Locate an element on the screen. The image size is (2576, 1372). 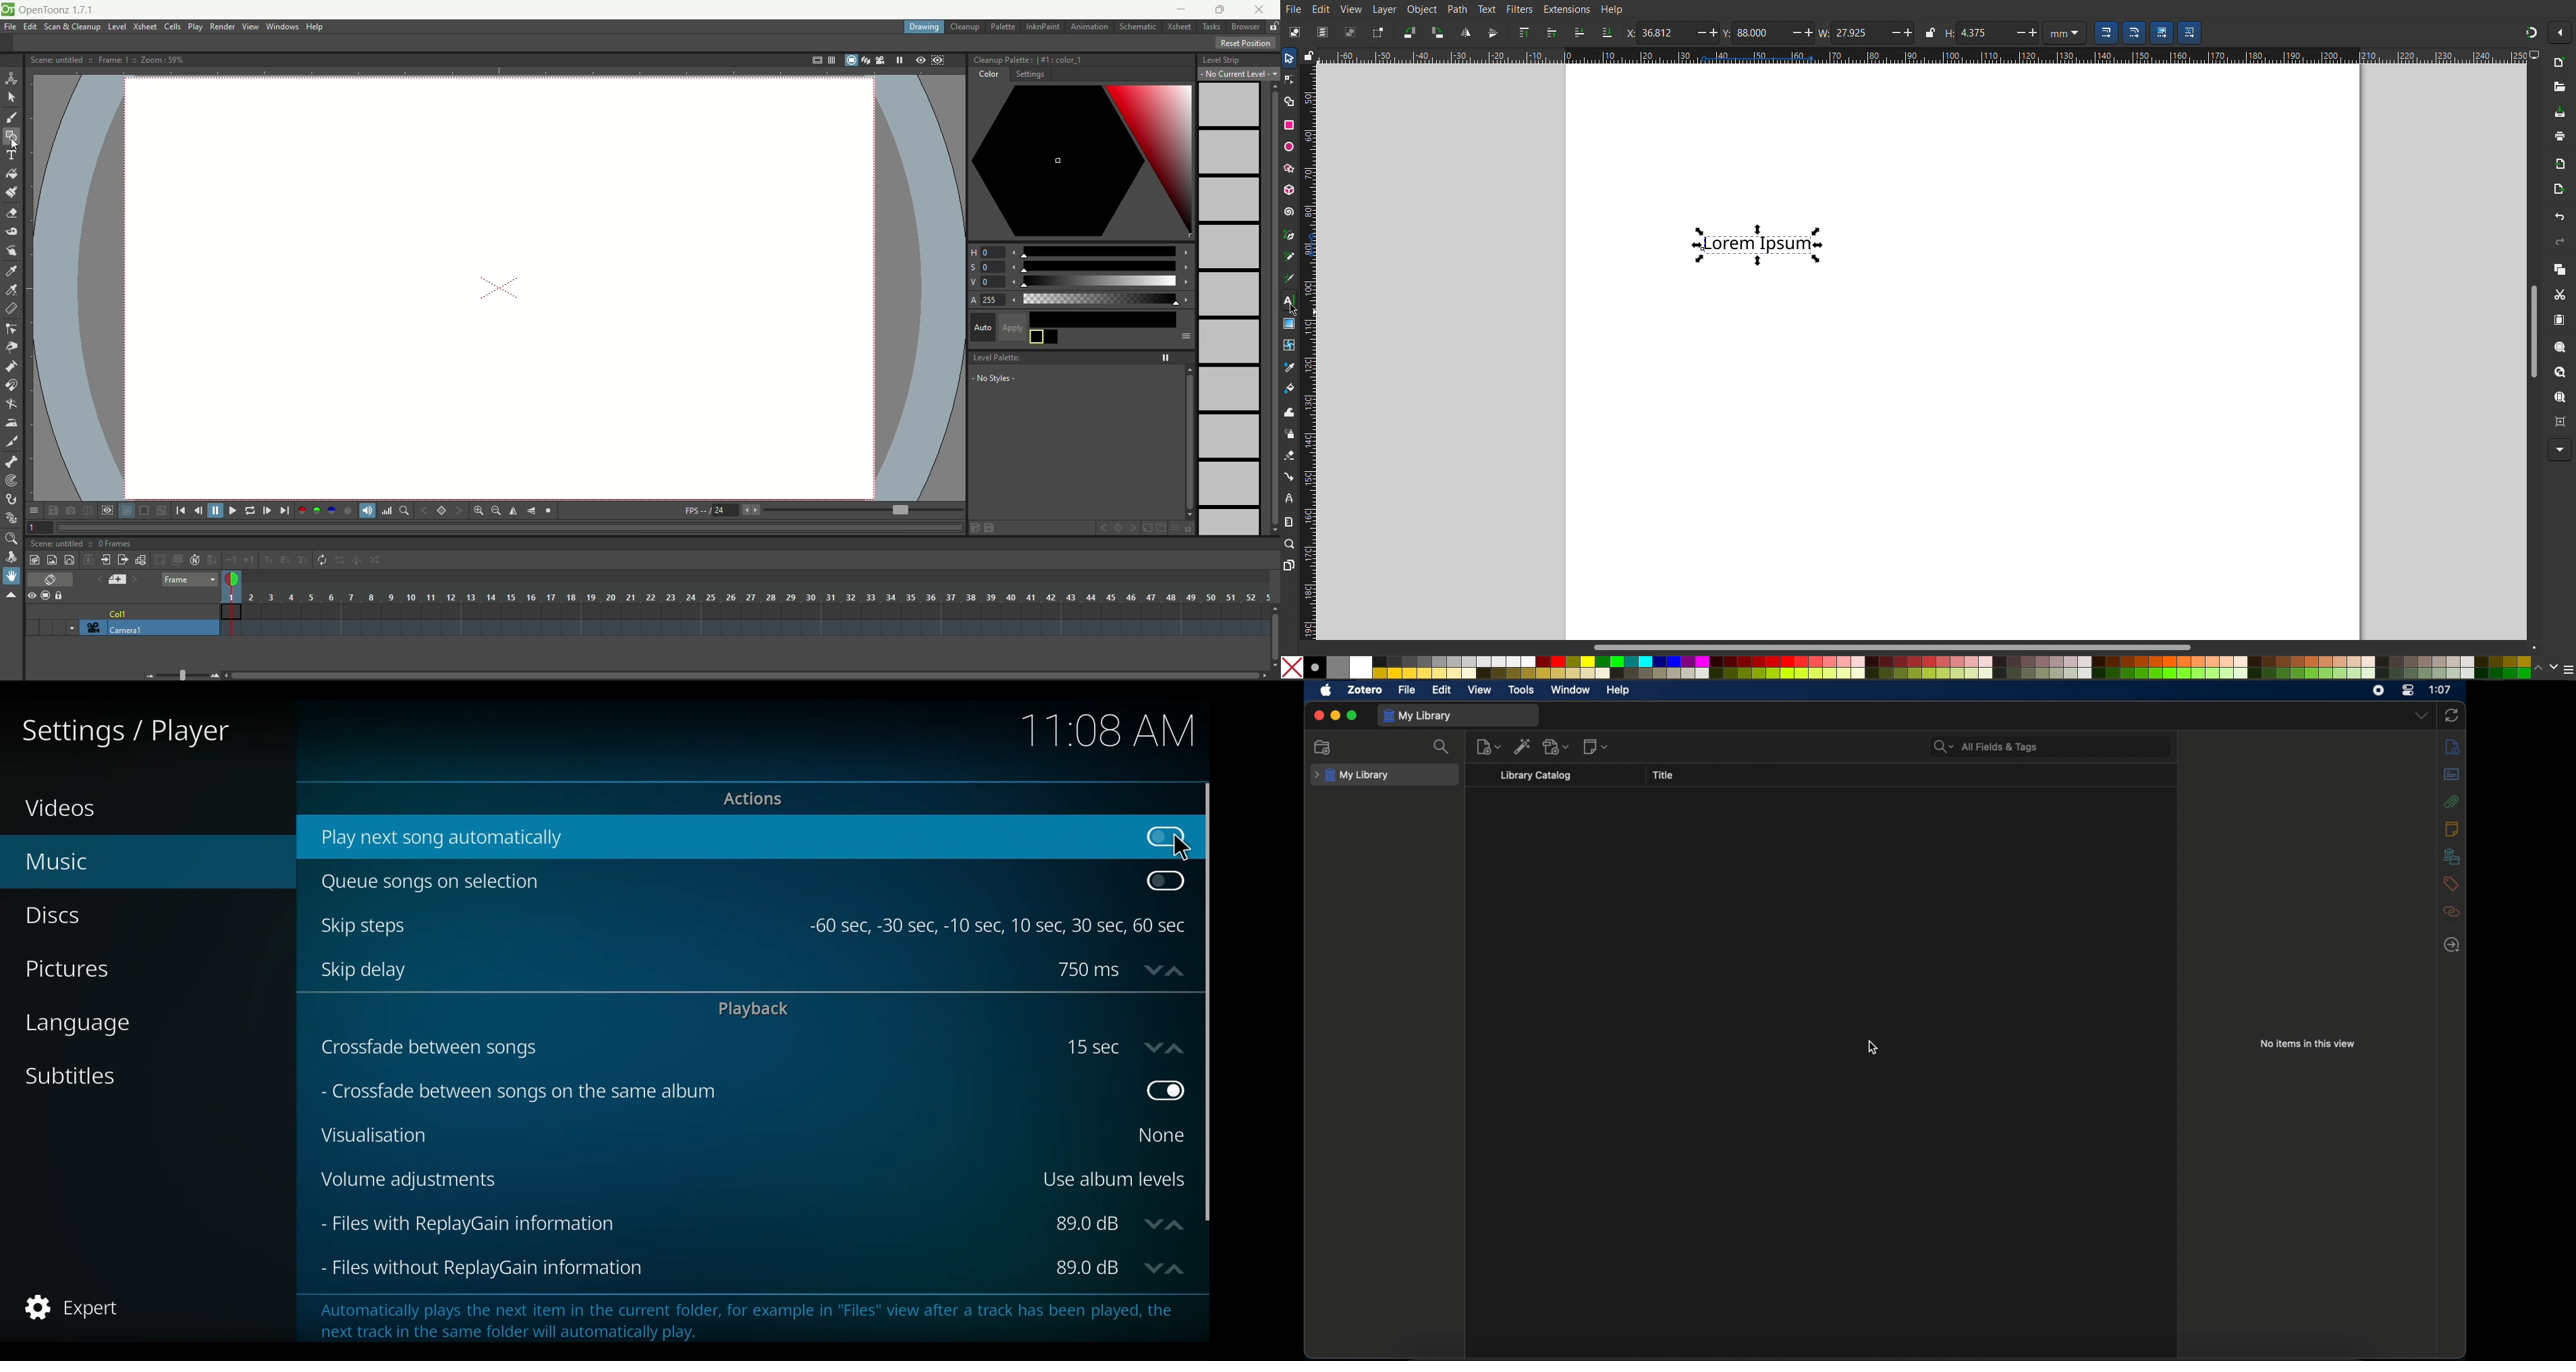
Files without ReplayGain Information is located at coordinates (682, 1269).